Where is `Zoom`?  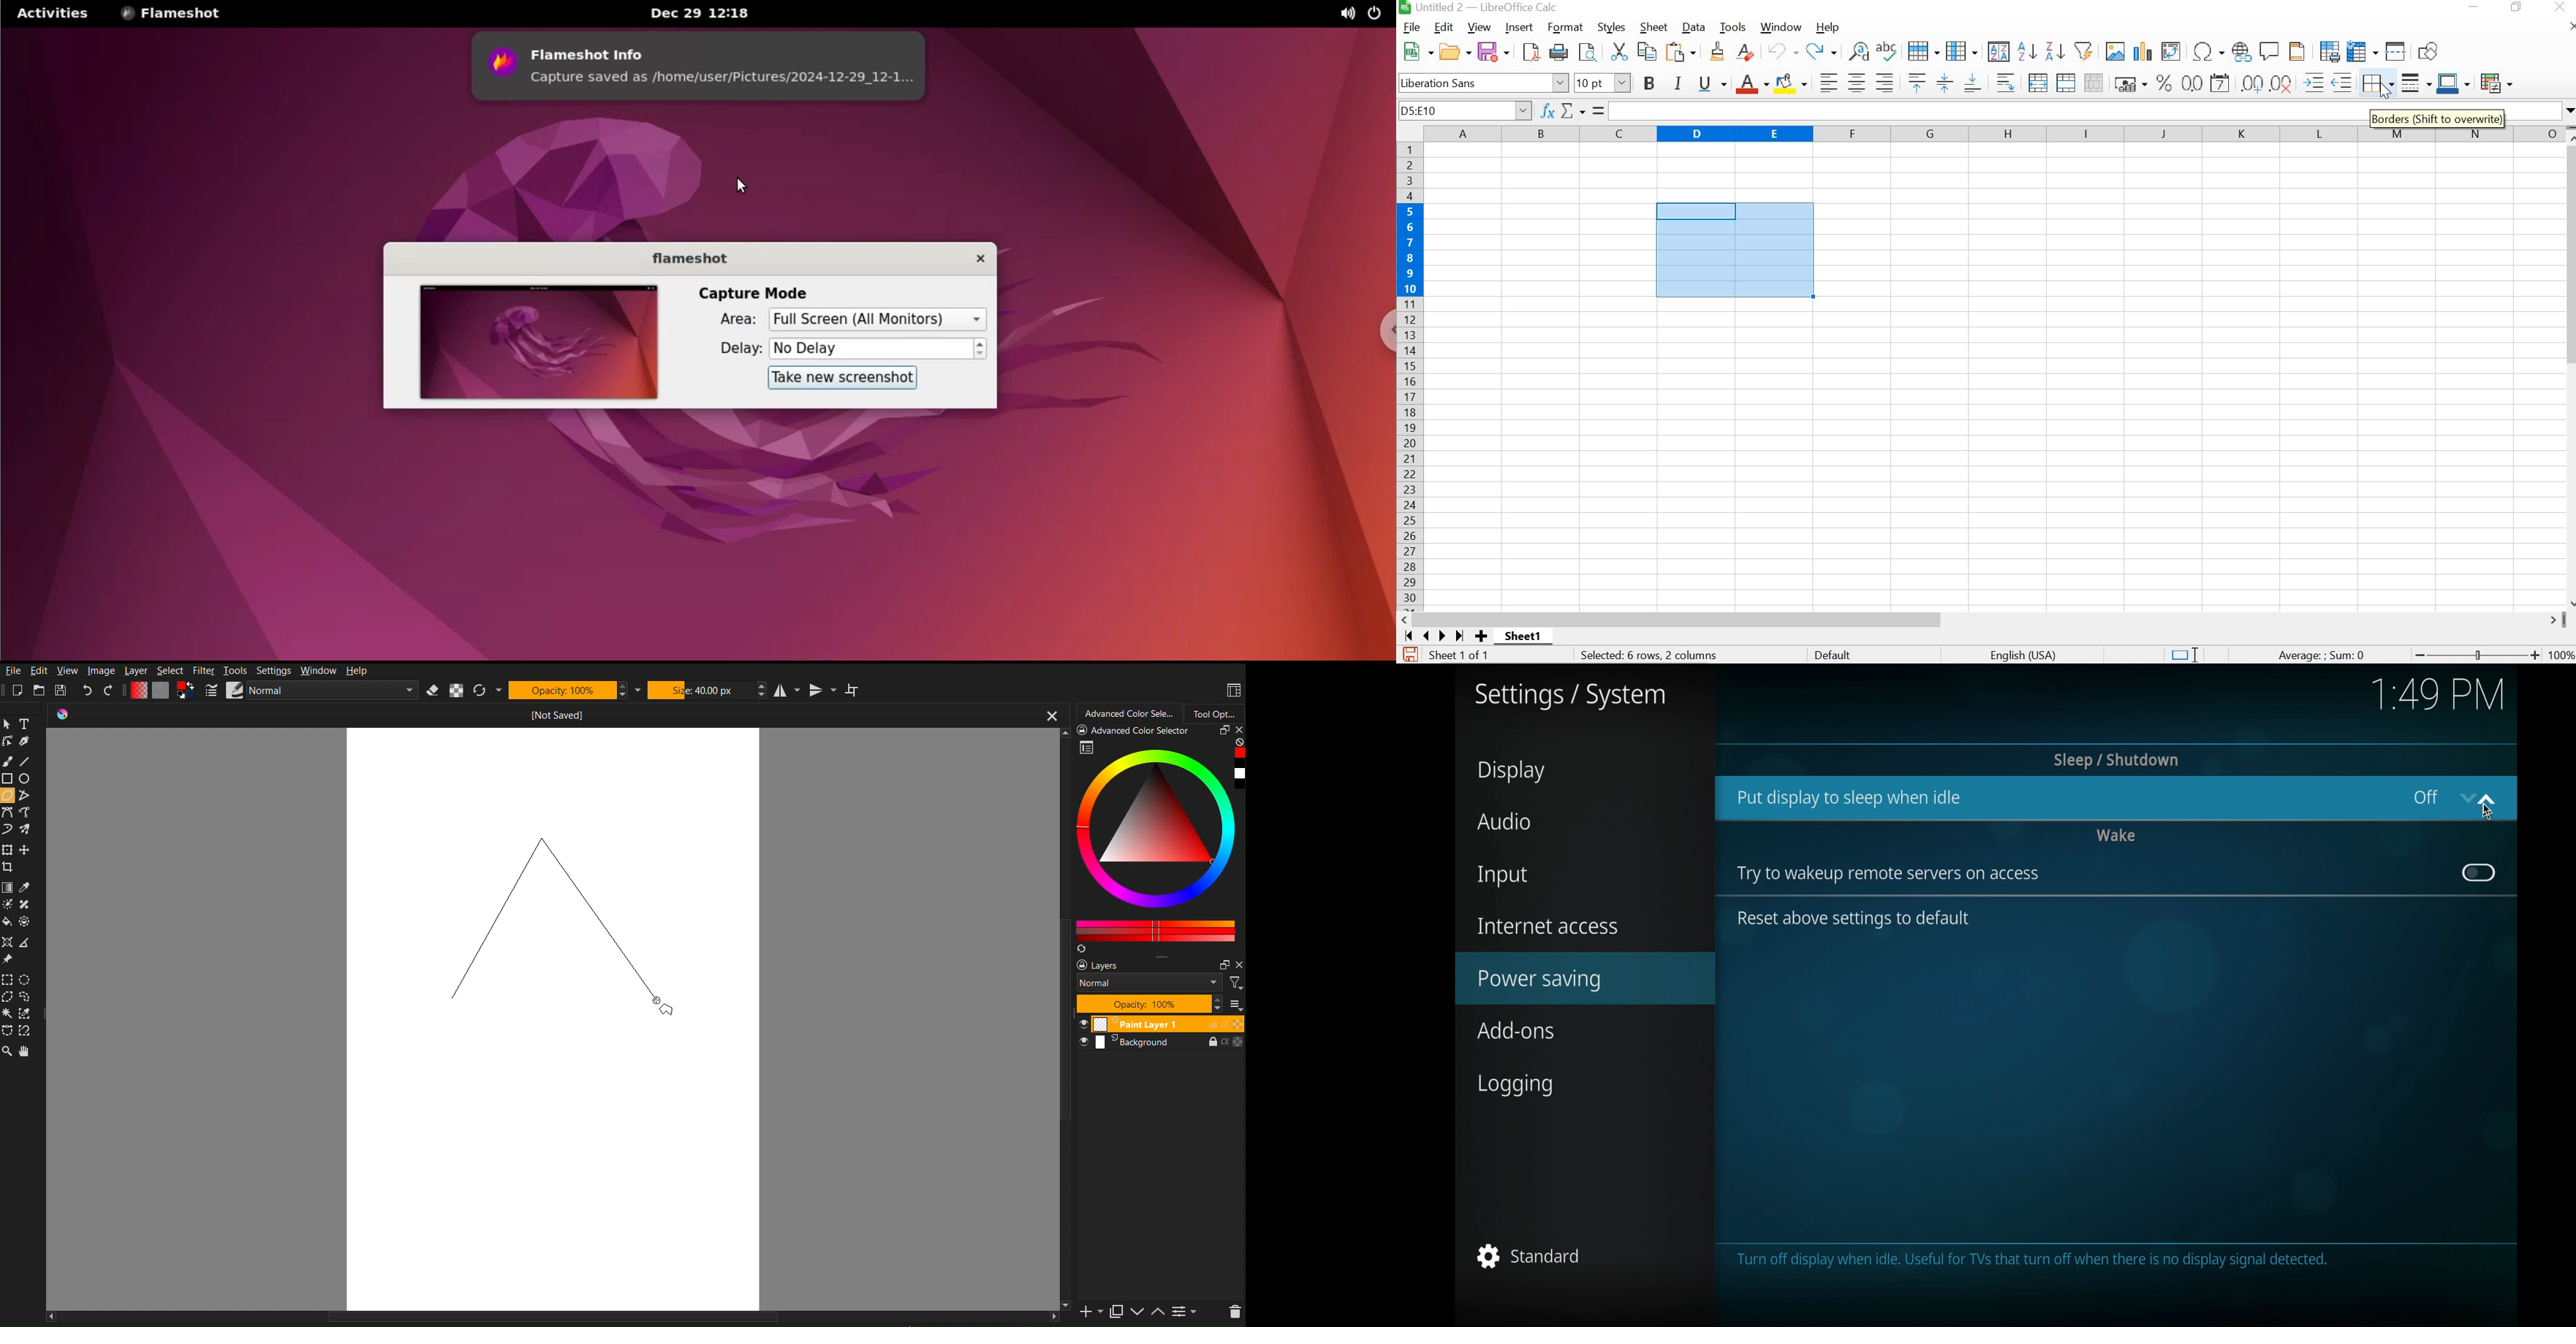 Zoom is located at coordinates (8, 1051).